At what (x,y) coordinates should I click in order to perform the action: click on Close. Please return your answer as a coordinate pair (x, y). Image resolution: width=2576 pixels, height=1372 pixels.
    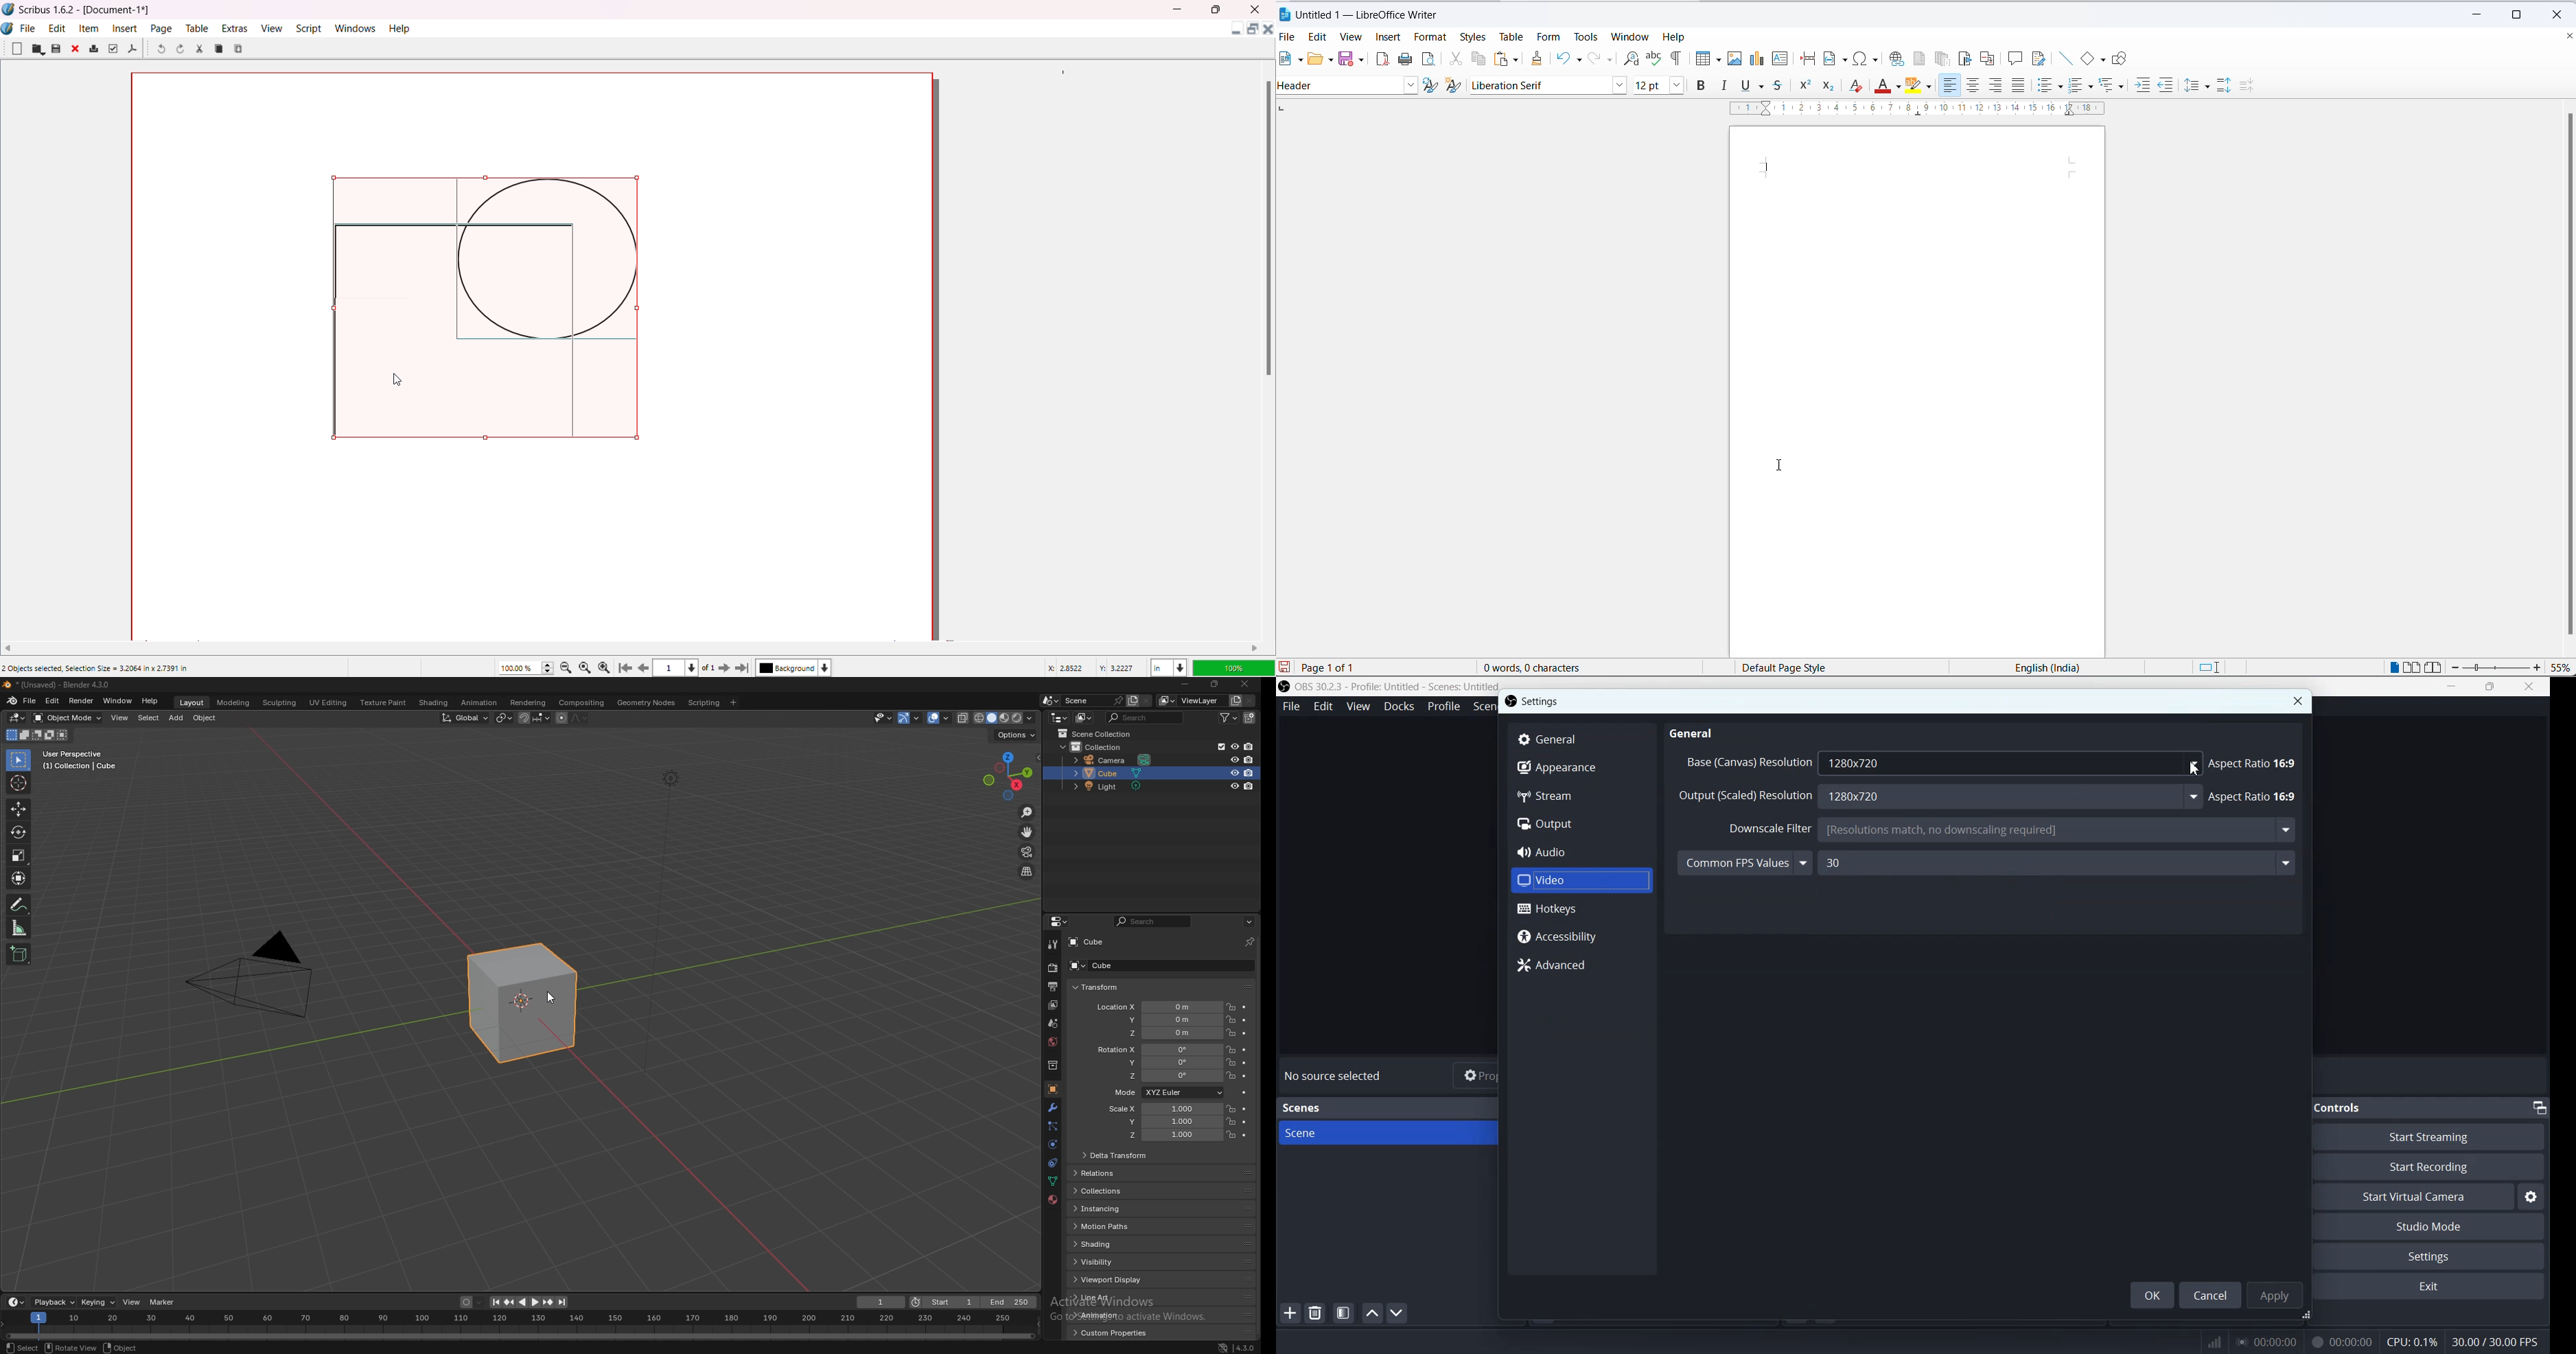
    Looking at the image, I should click on (2297, 701).